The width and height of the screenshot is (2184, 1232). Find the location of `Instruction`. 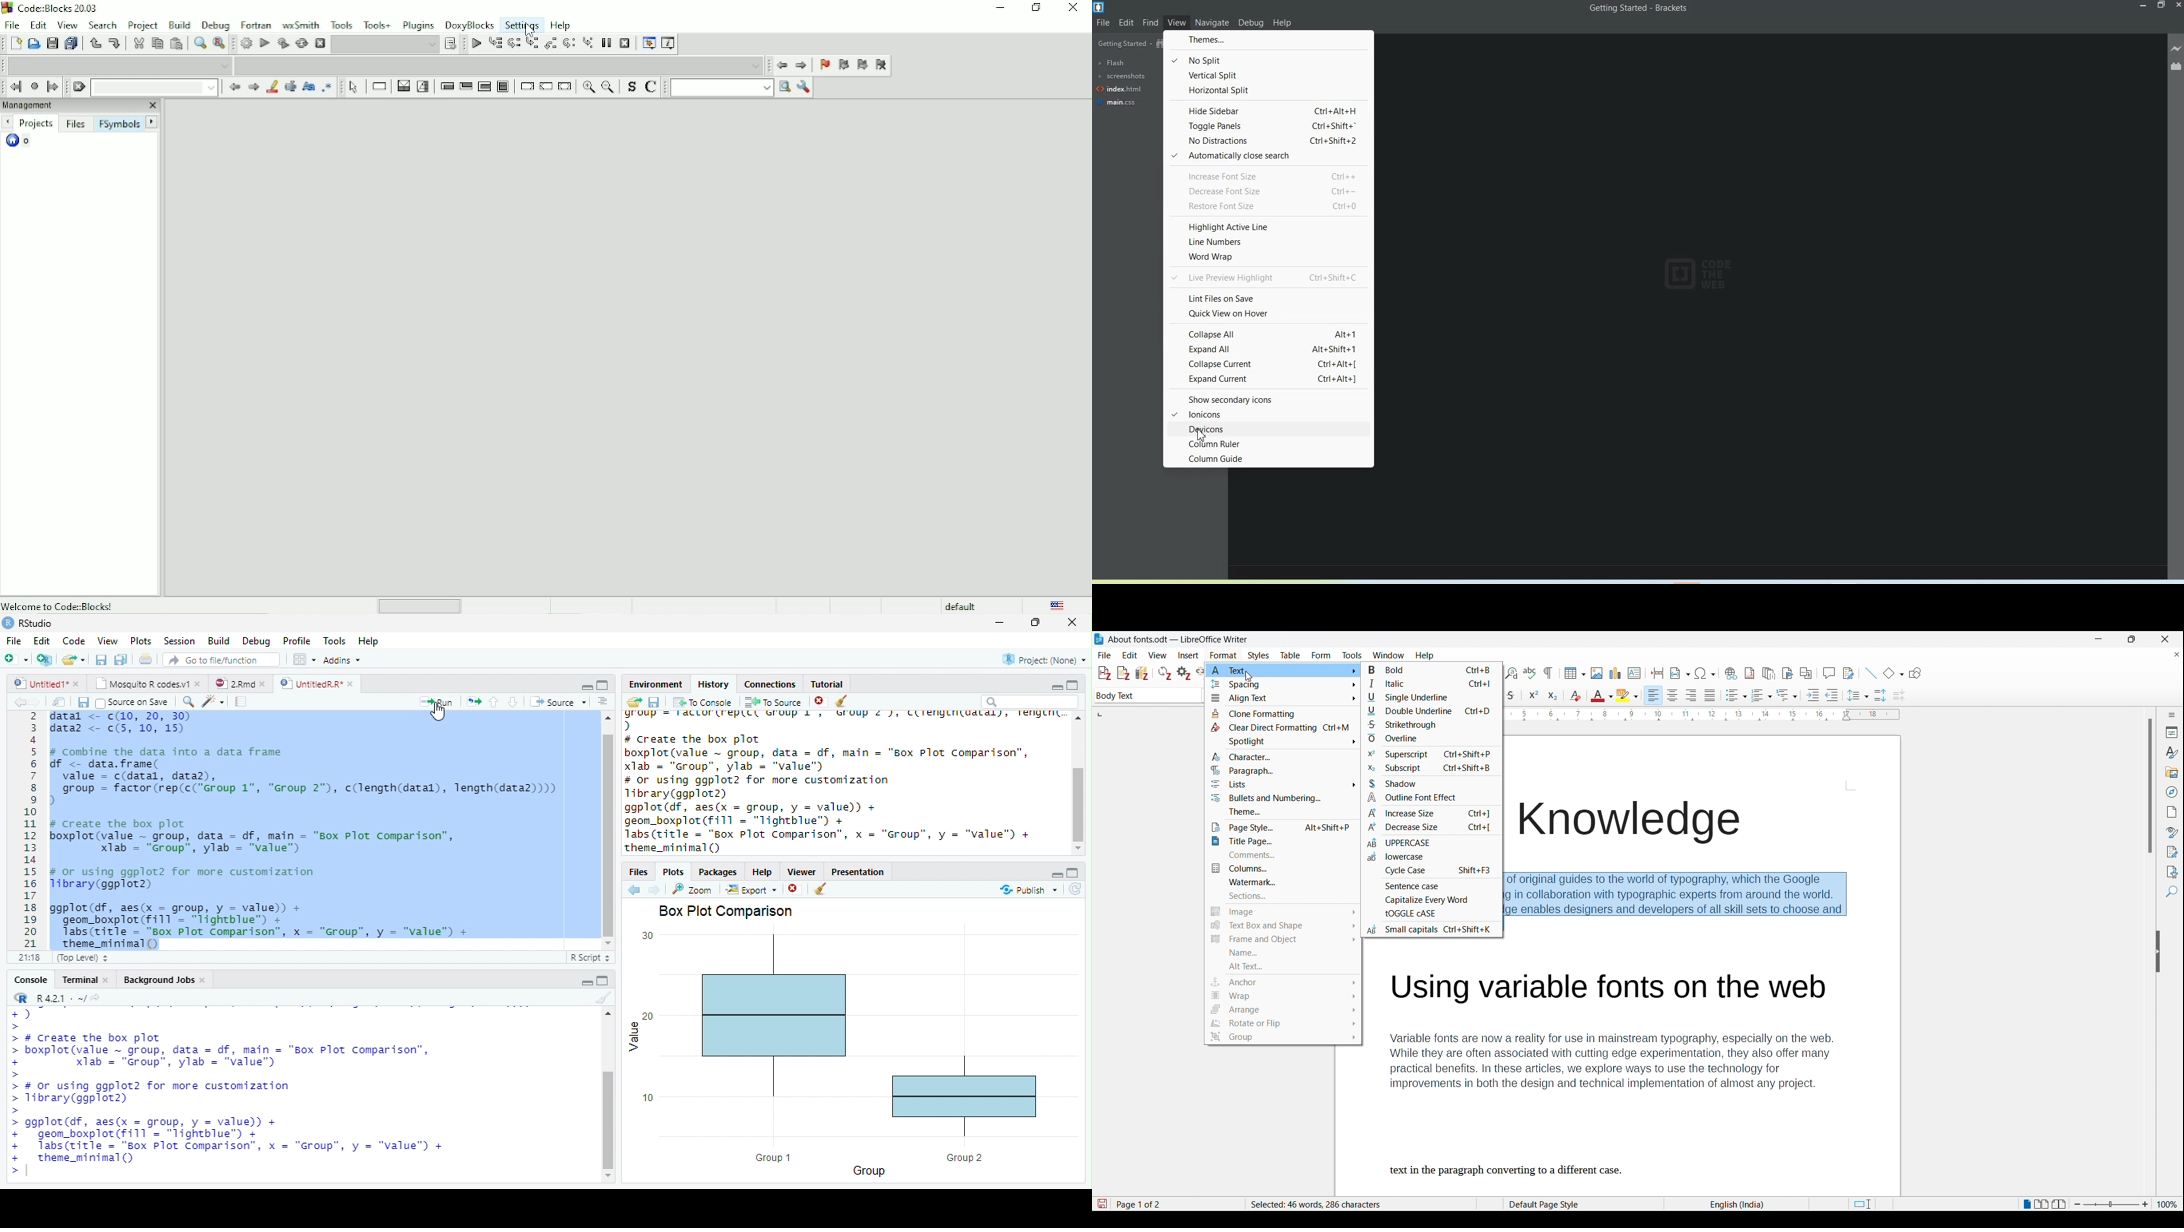

Instruction is located at coordinates (379, 86).